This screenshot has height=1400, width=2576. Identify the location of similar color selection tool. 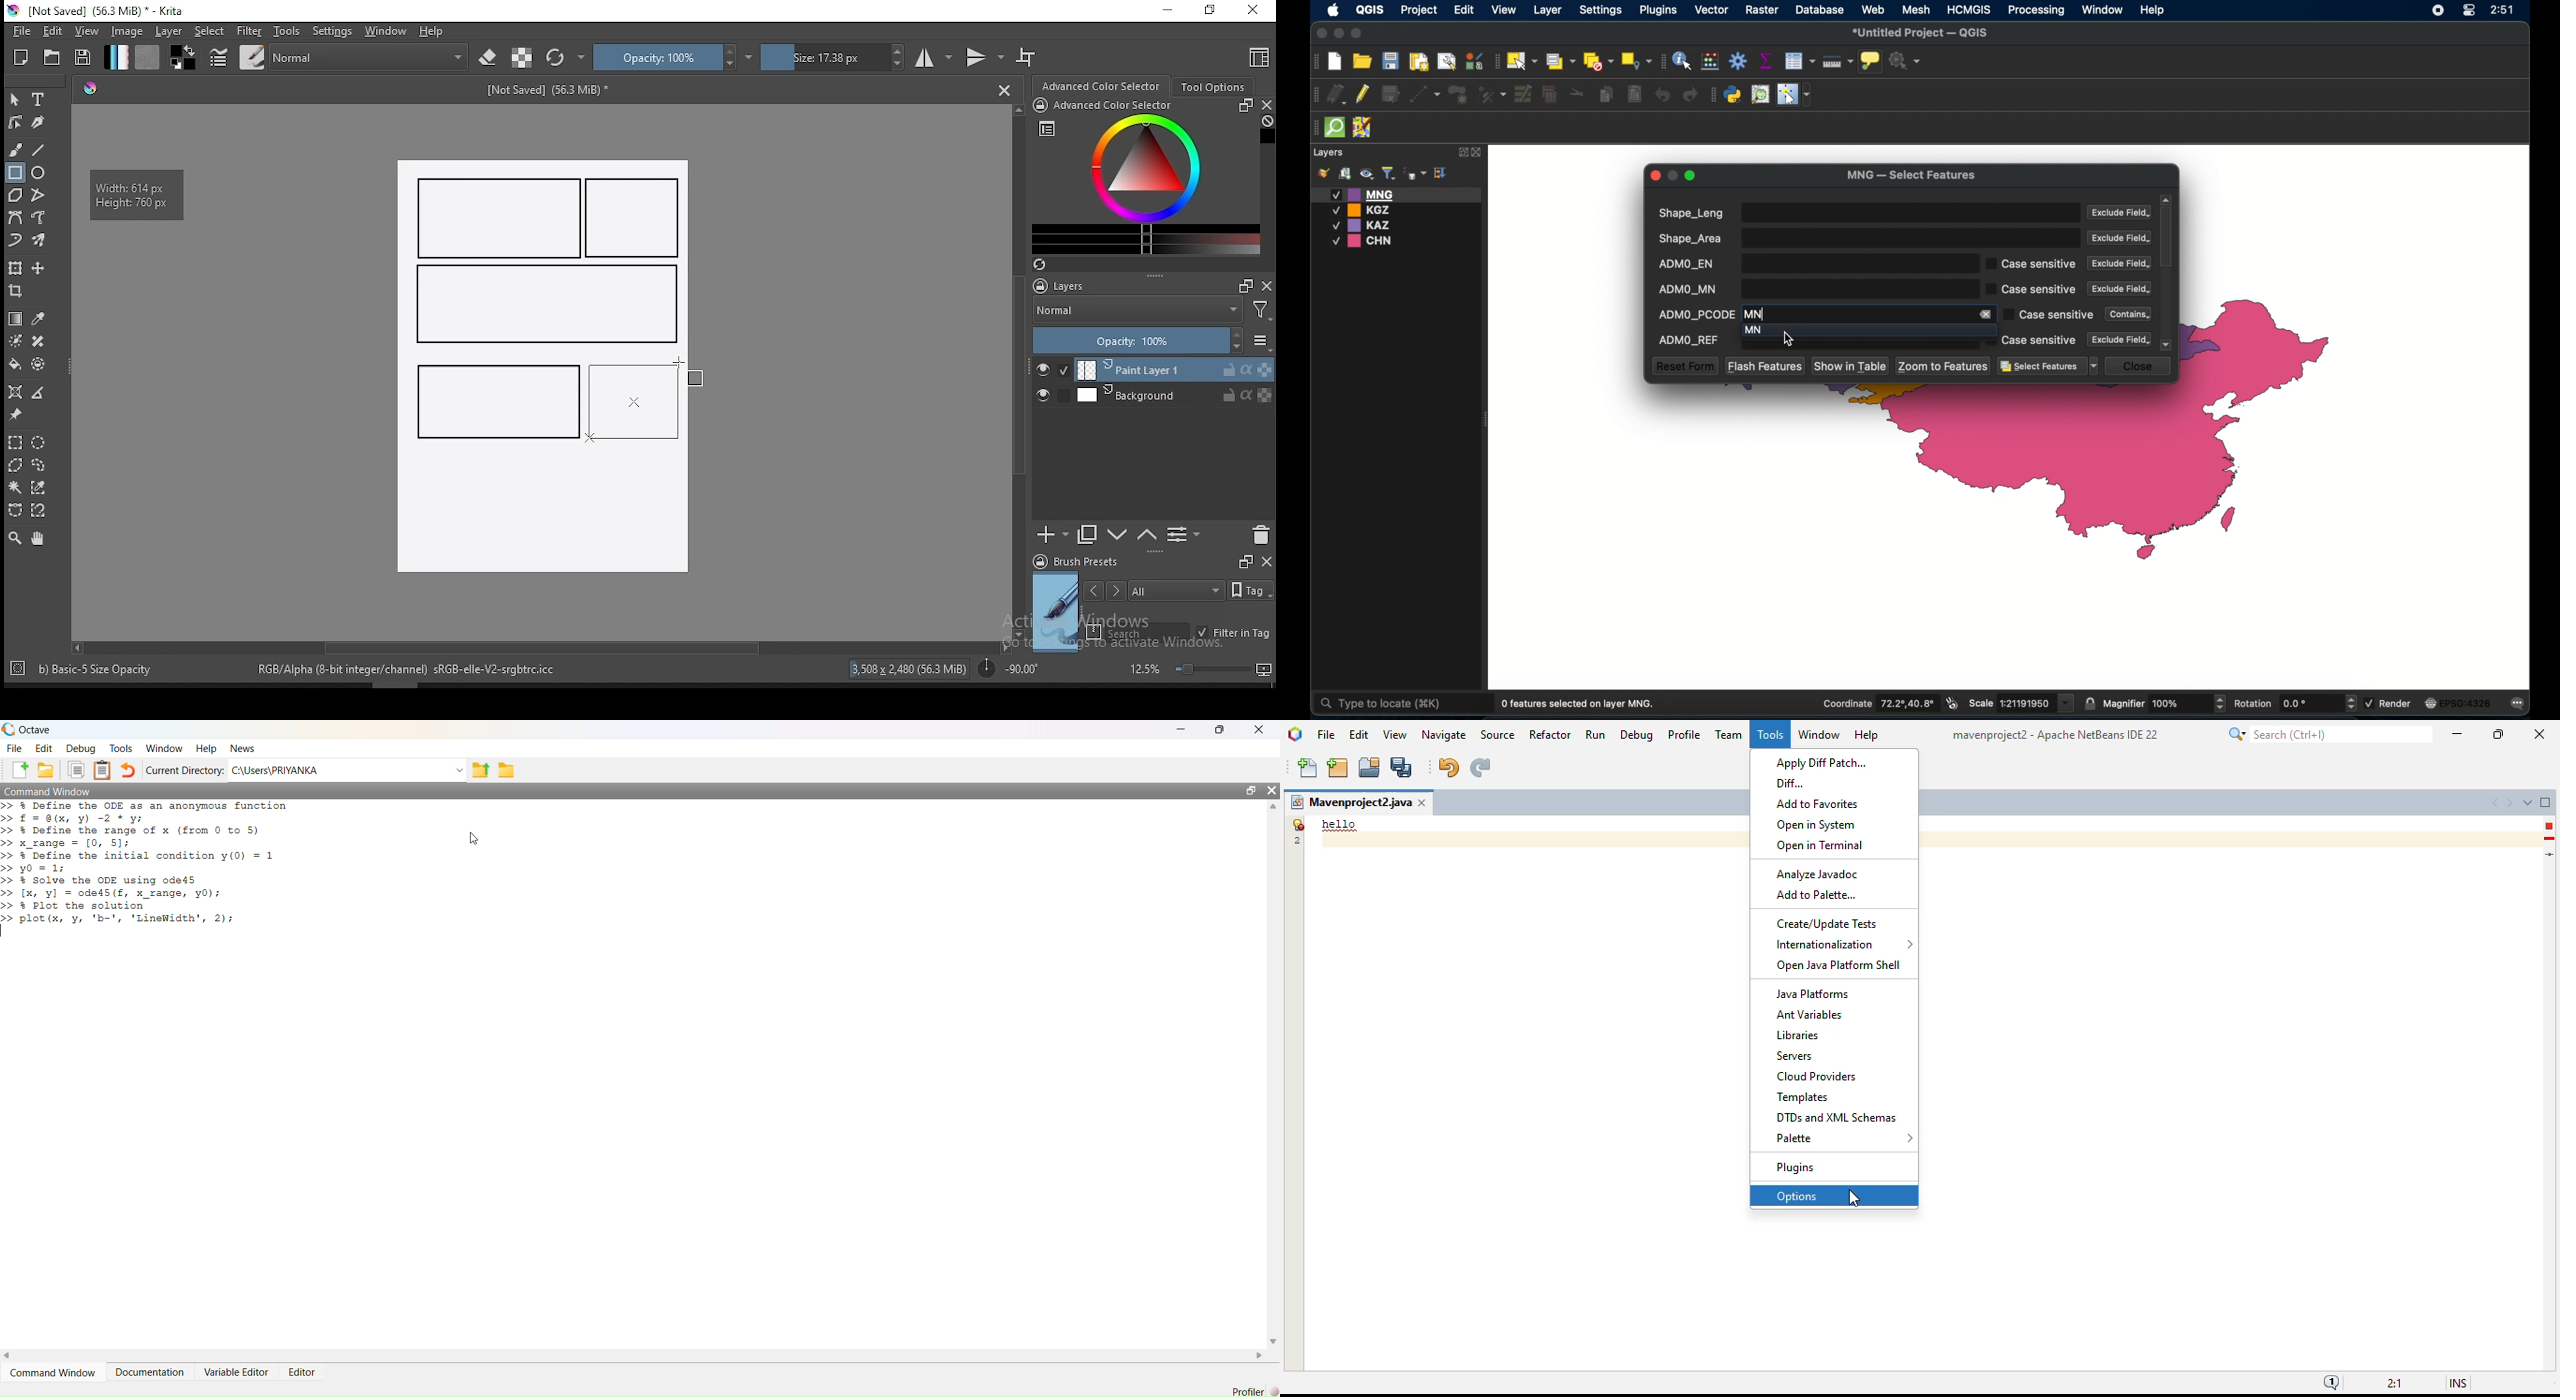
(41, 487).